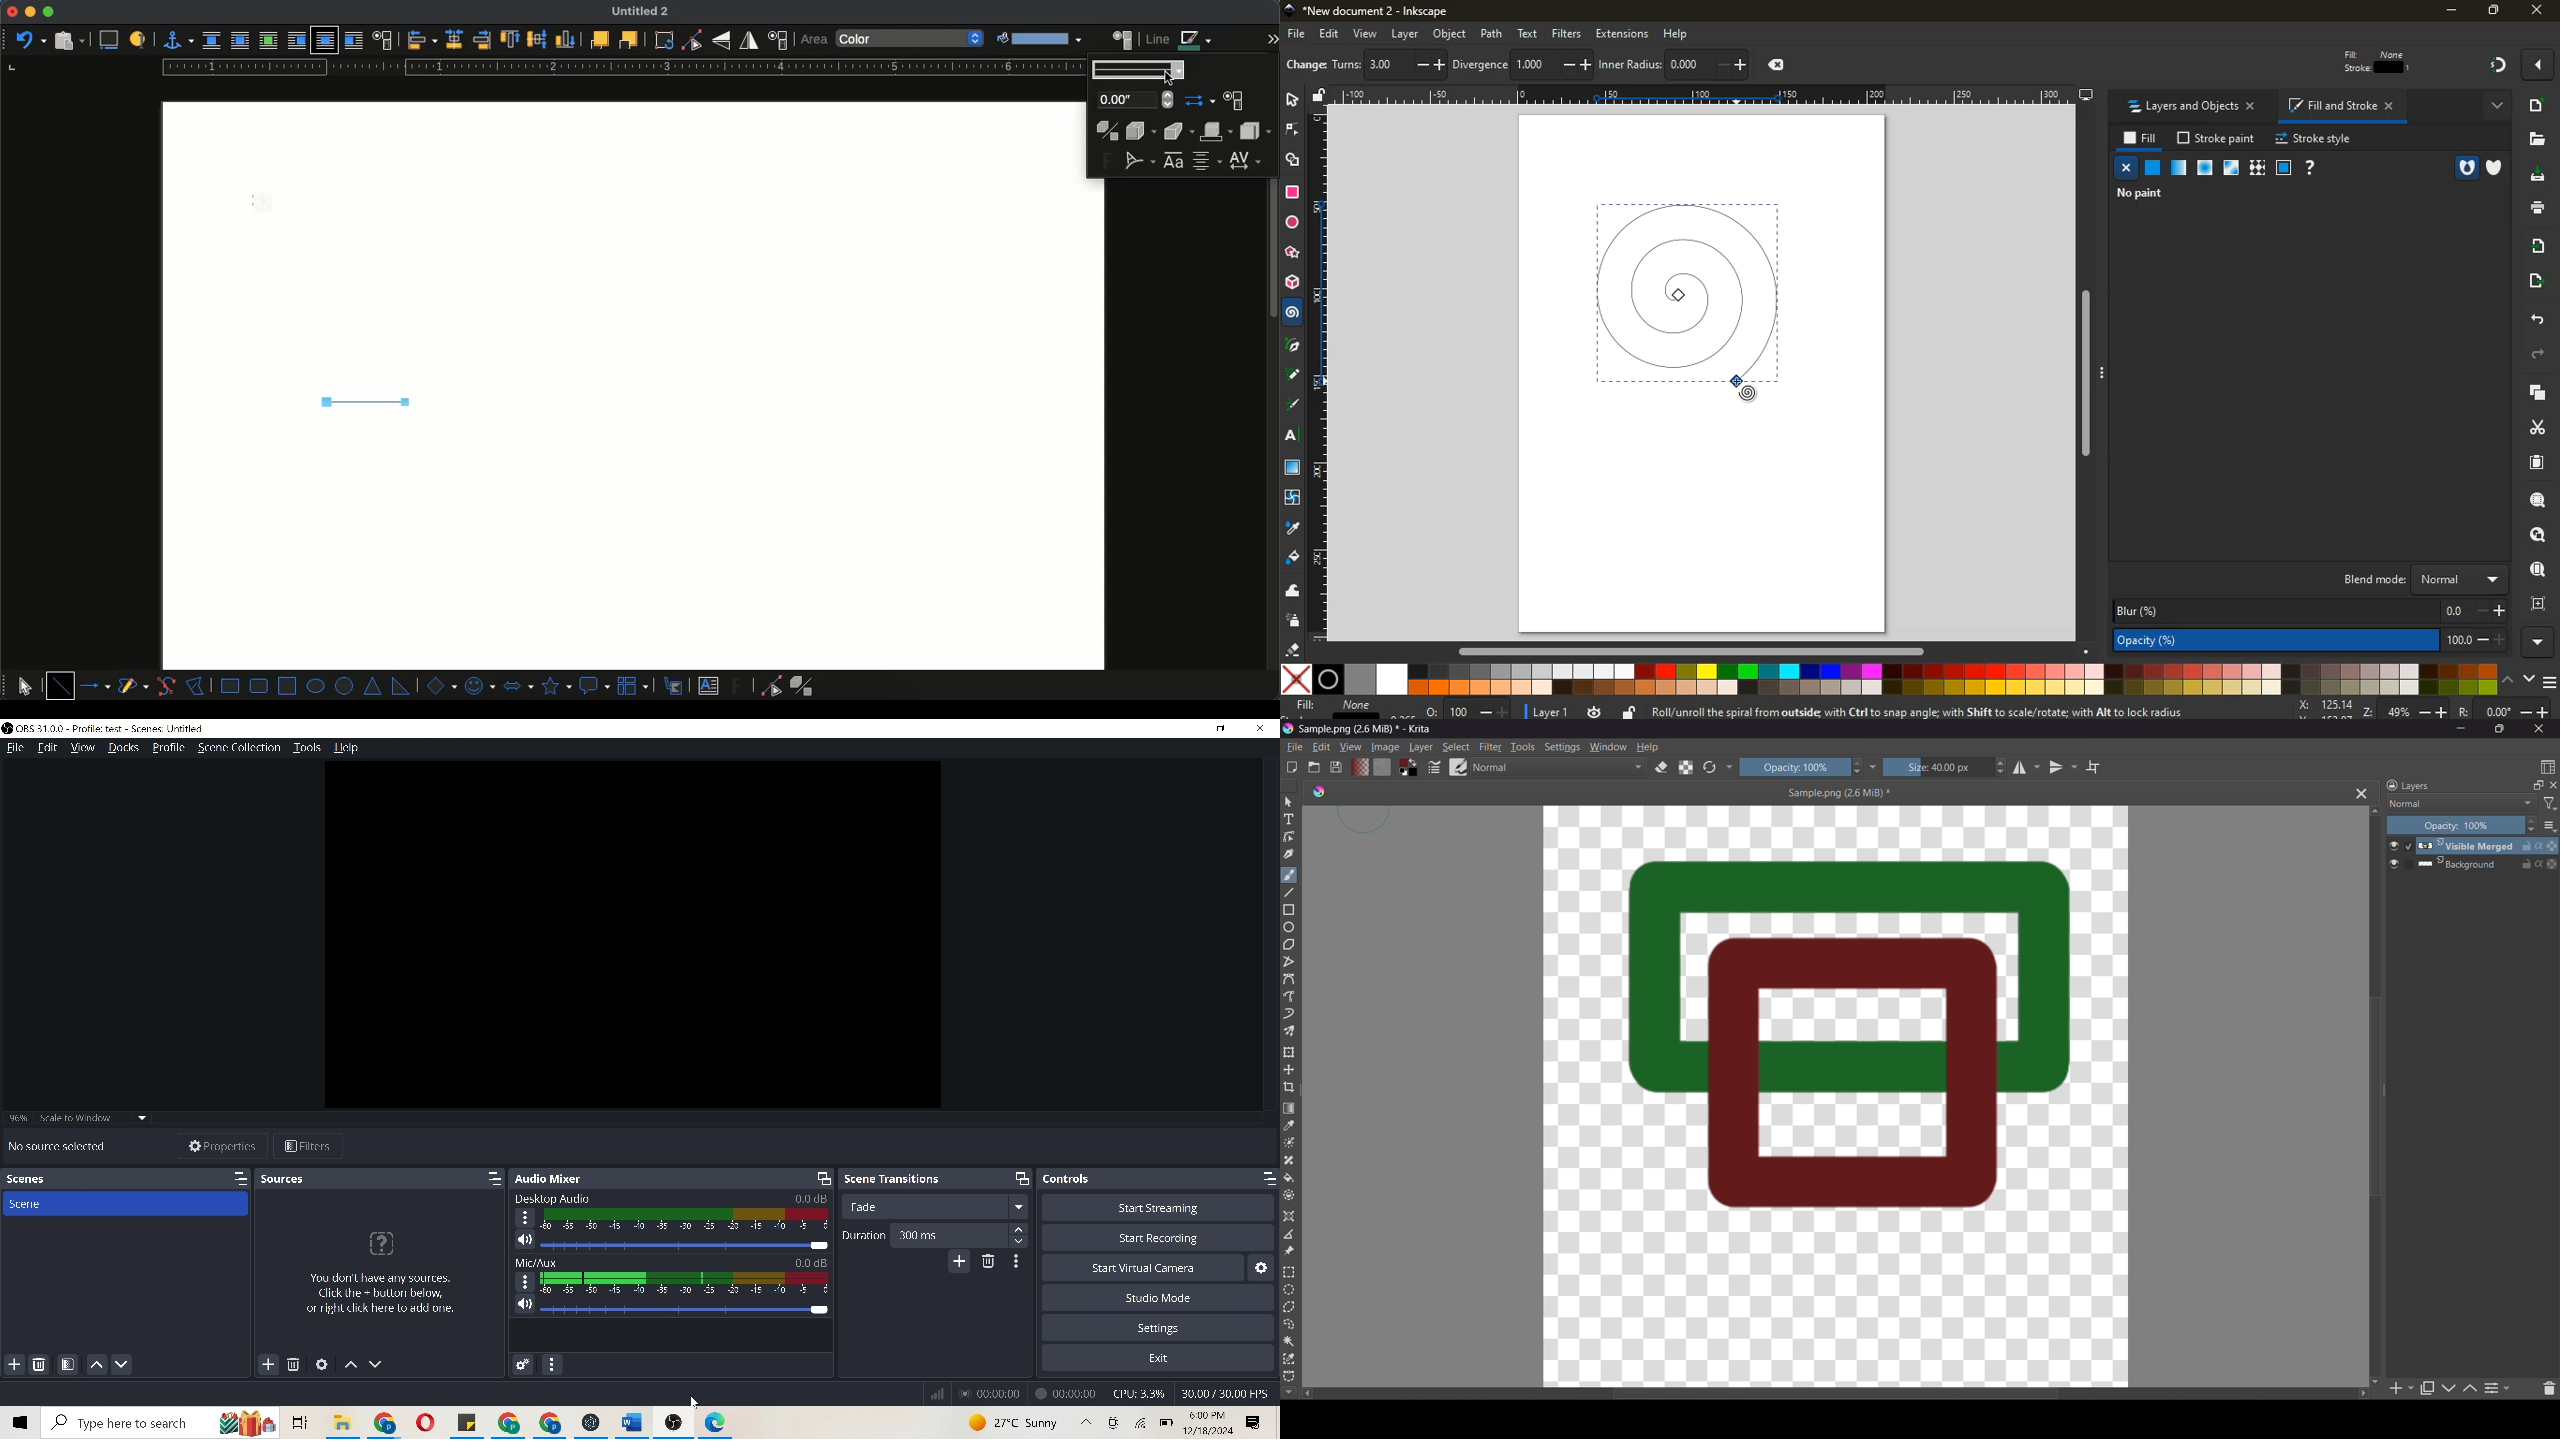  I want to click on footwork text, so click(1107, 162).